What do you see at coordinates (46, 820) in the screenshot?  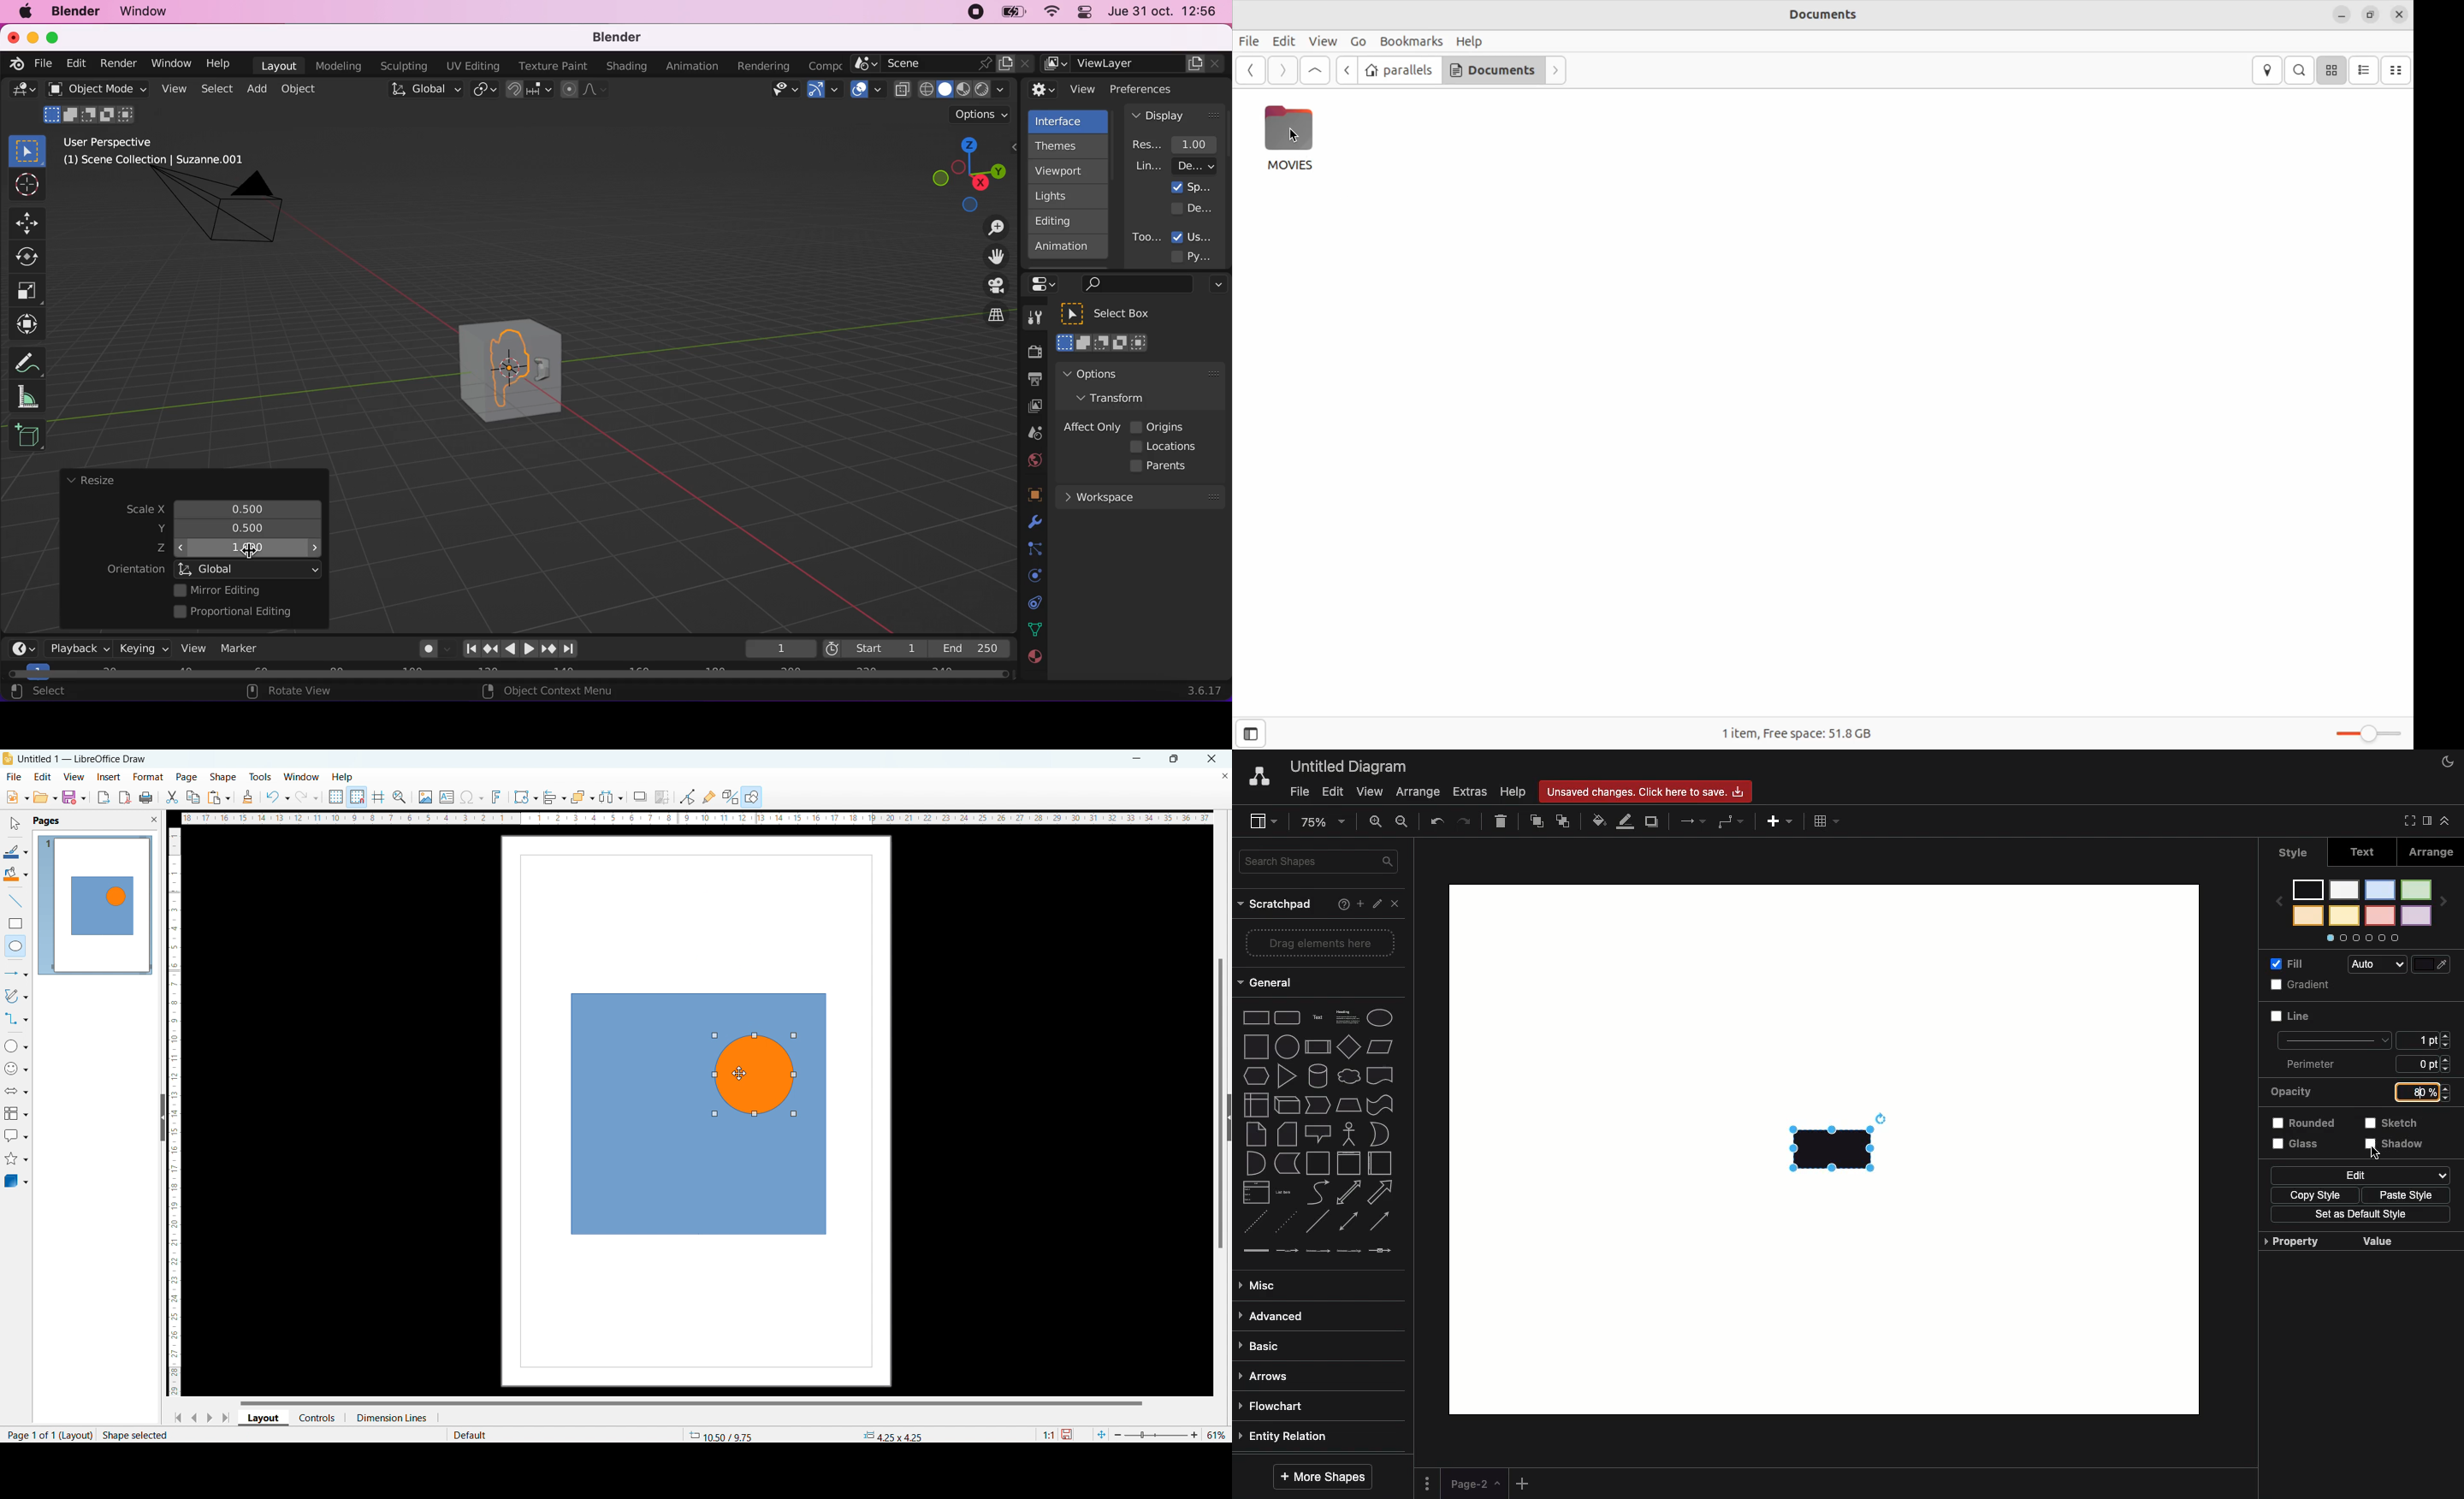 I see `pages` at bounding box center [46, 820].